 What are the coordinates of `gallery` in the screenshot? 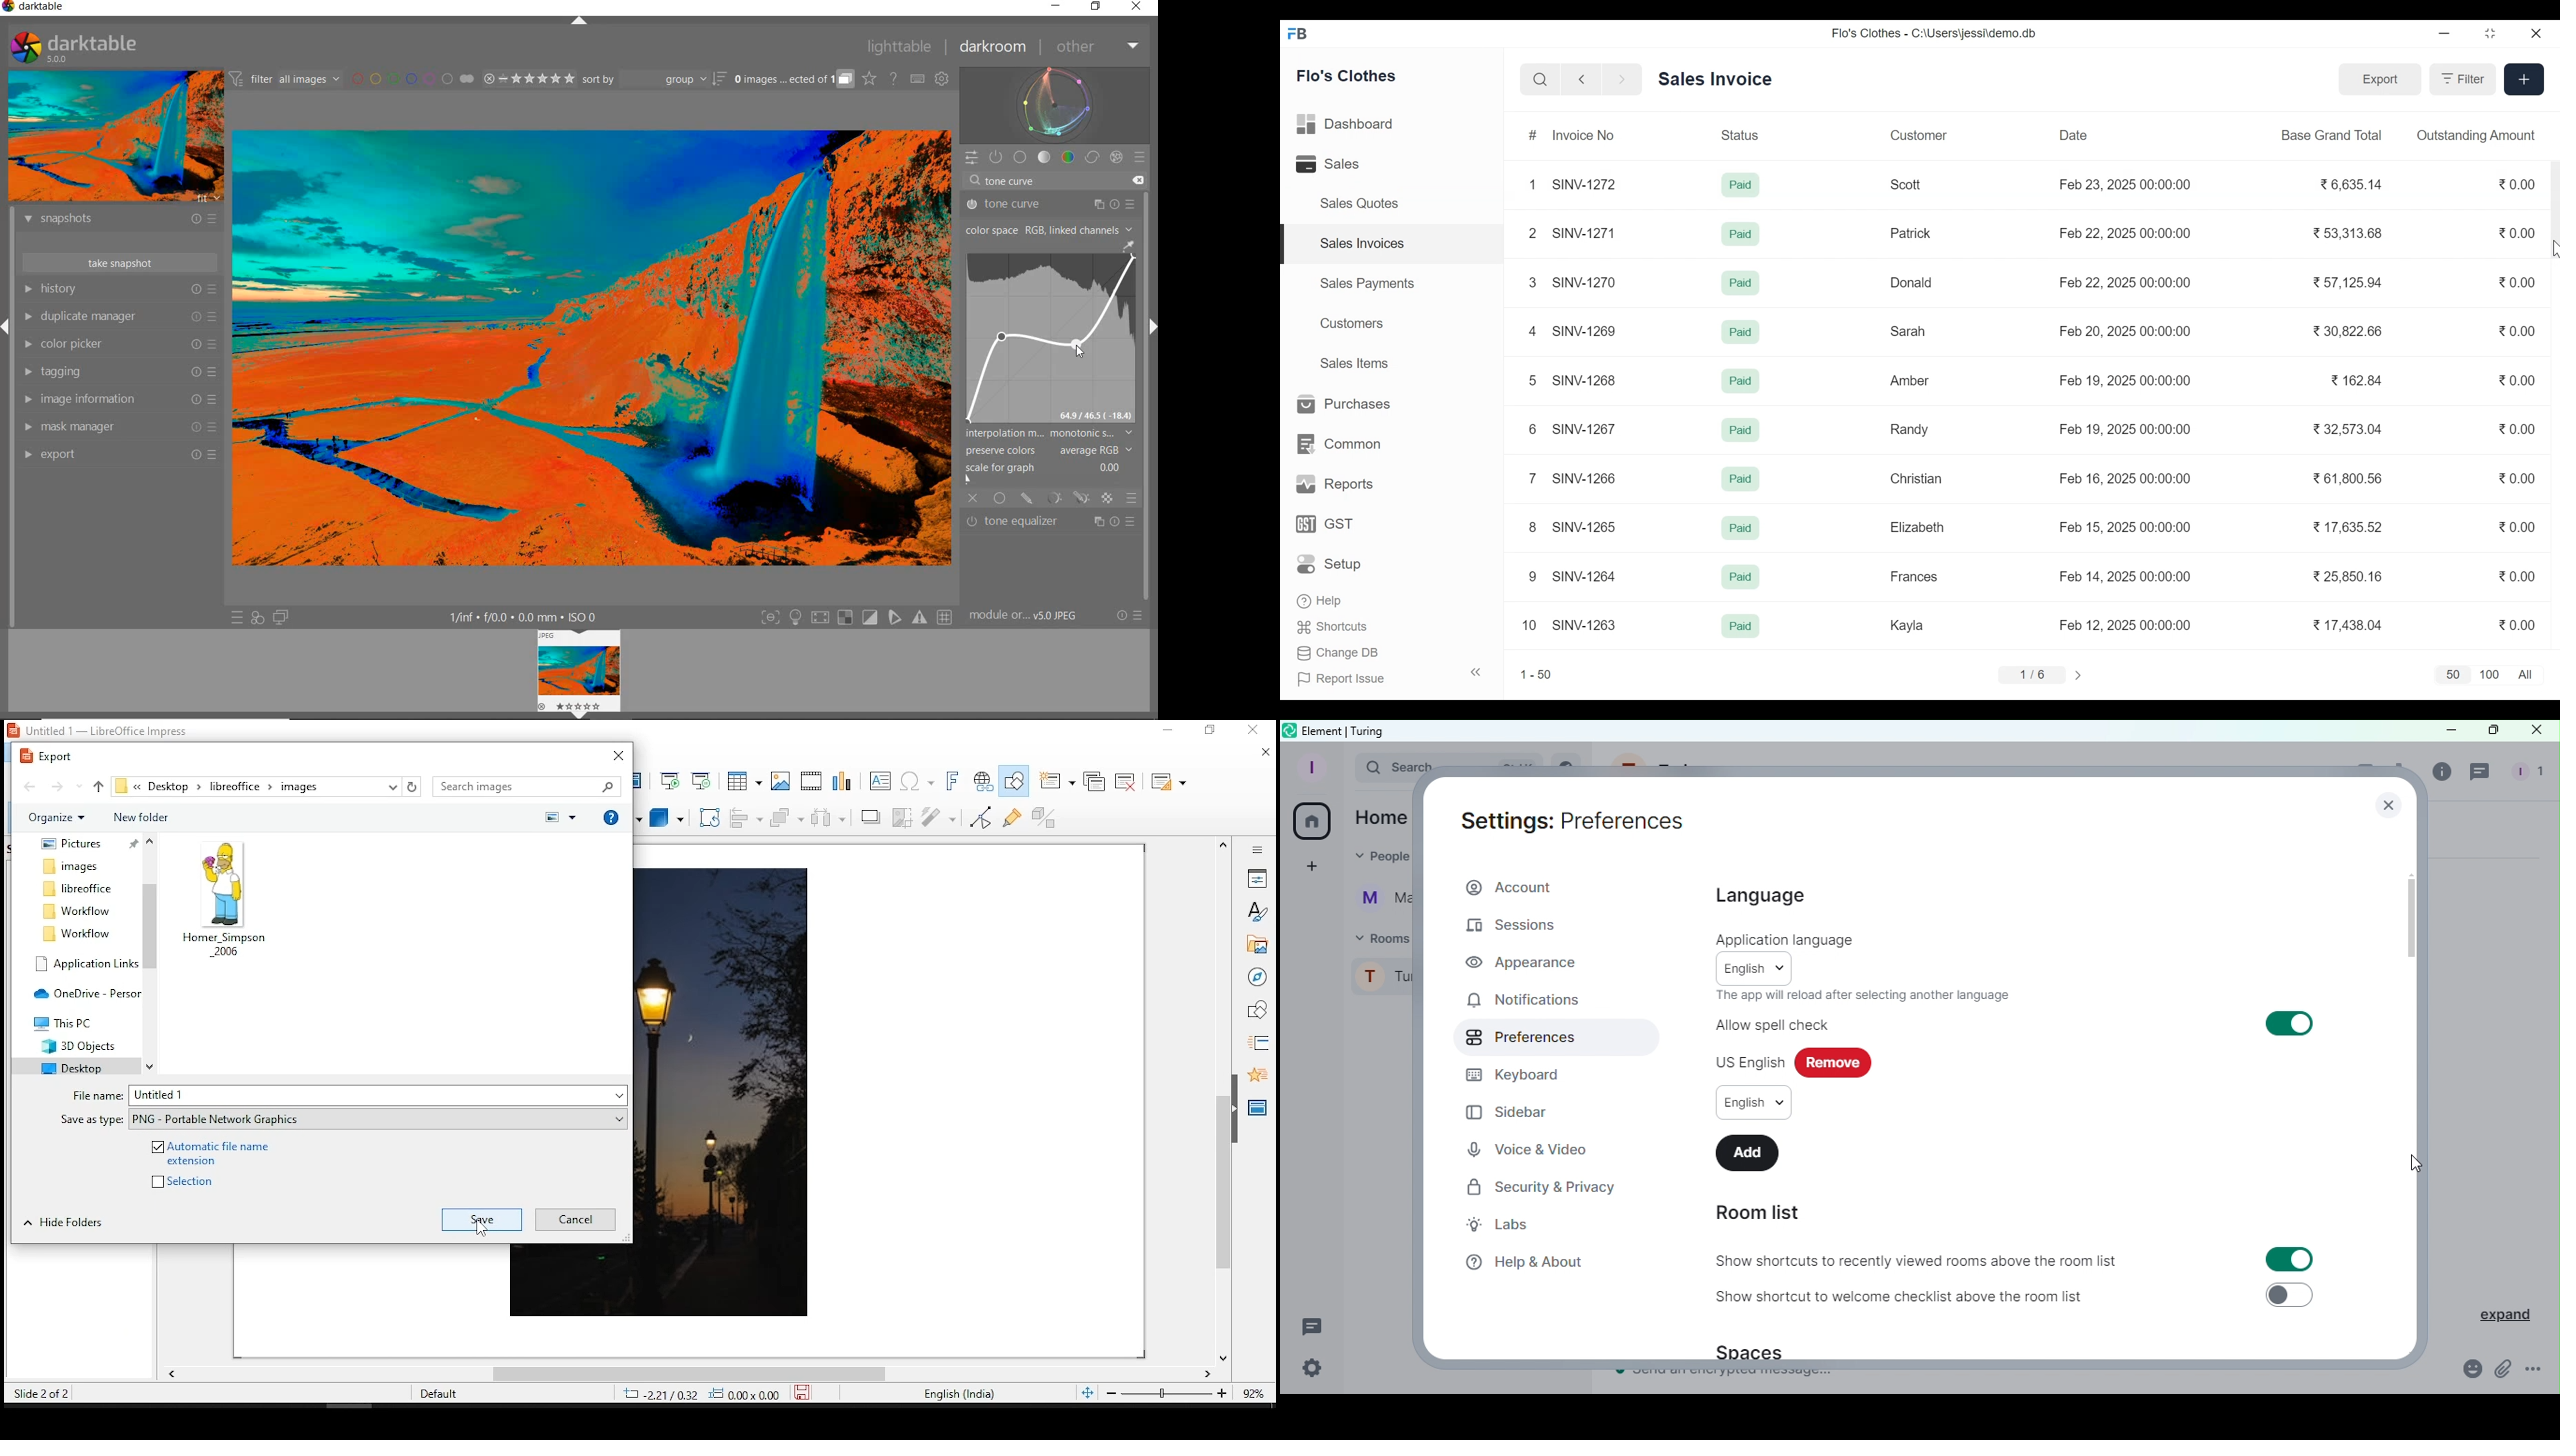 It's located at (1257, 945).